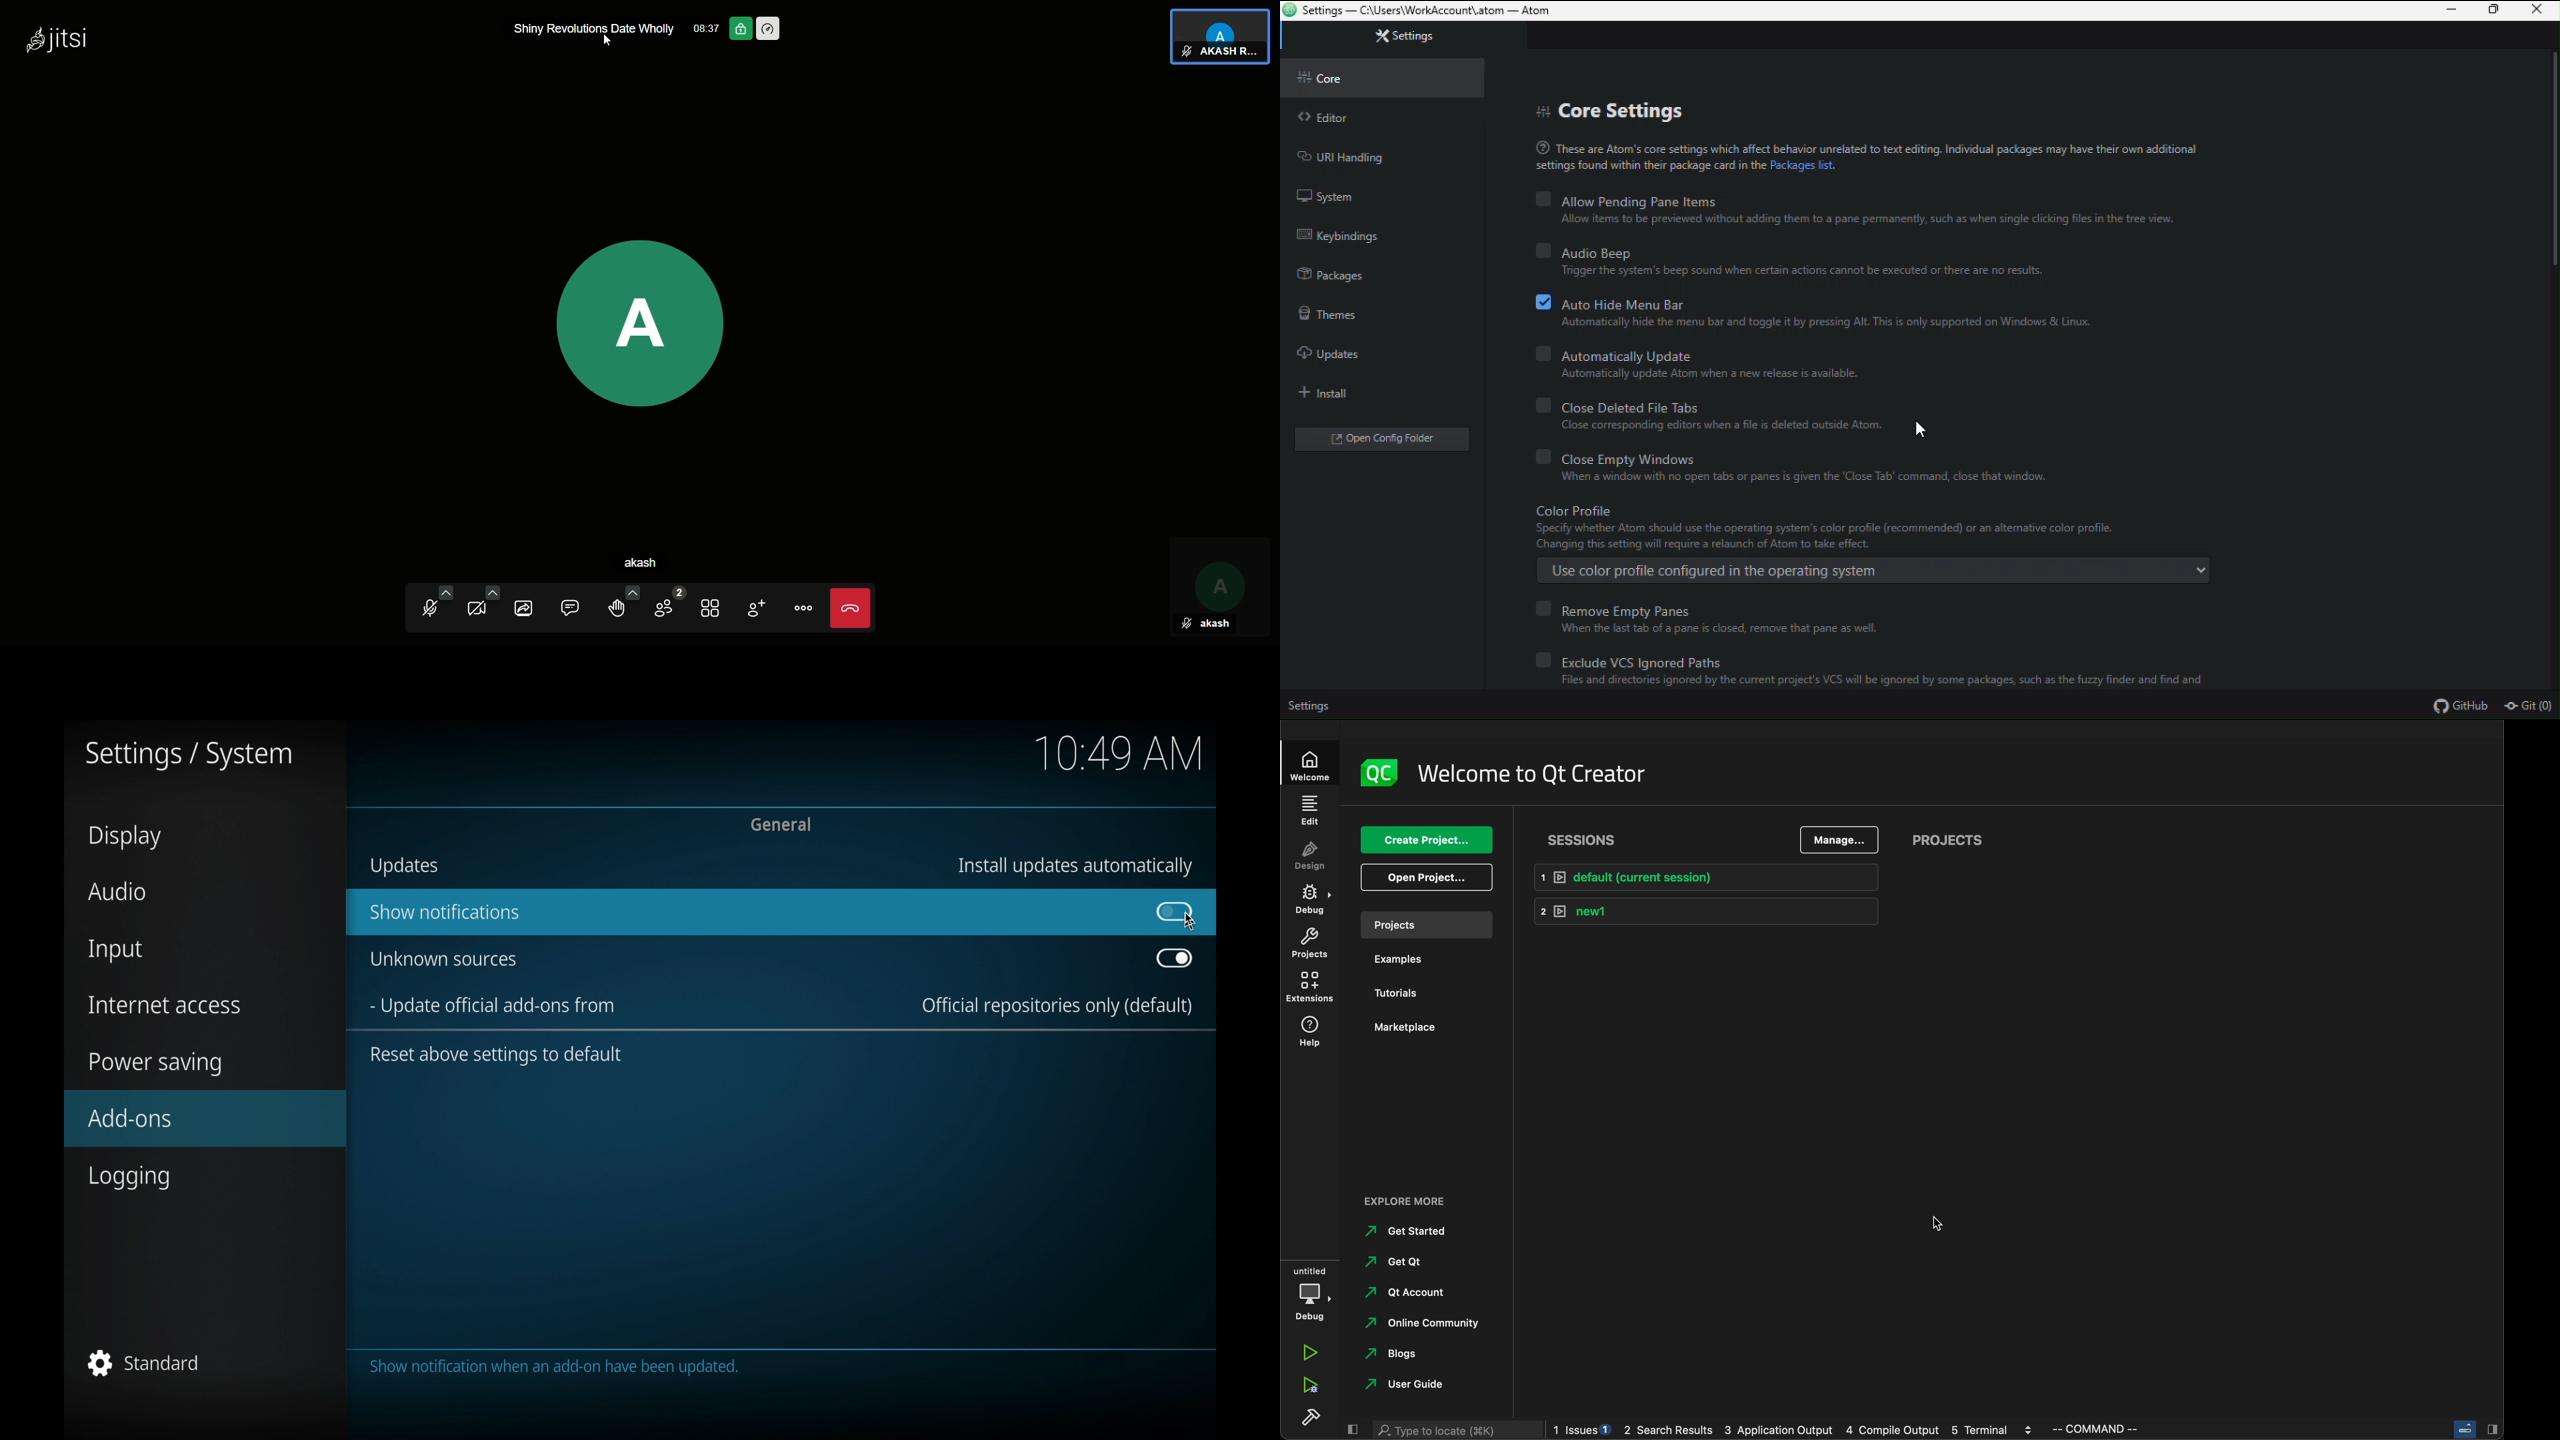 This screenshot has width=2576, height=1456. Describe the element at coordinates (713, 606) in the screenshot. I see `toggle tile view` at that location.